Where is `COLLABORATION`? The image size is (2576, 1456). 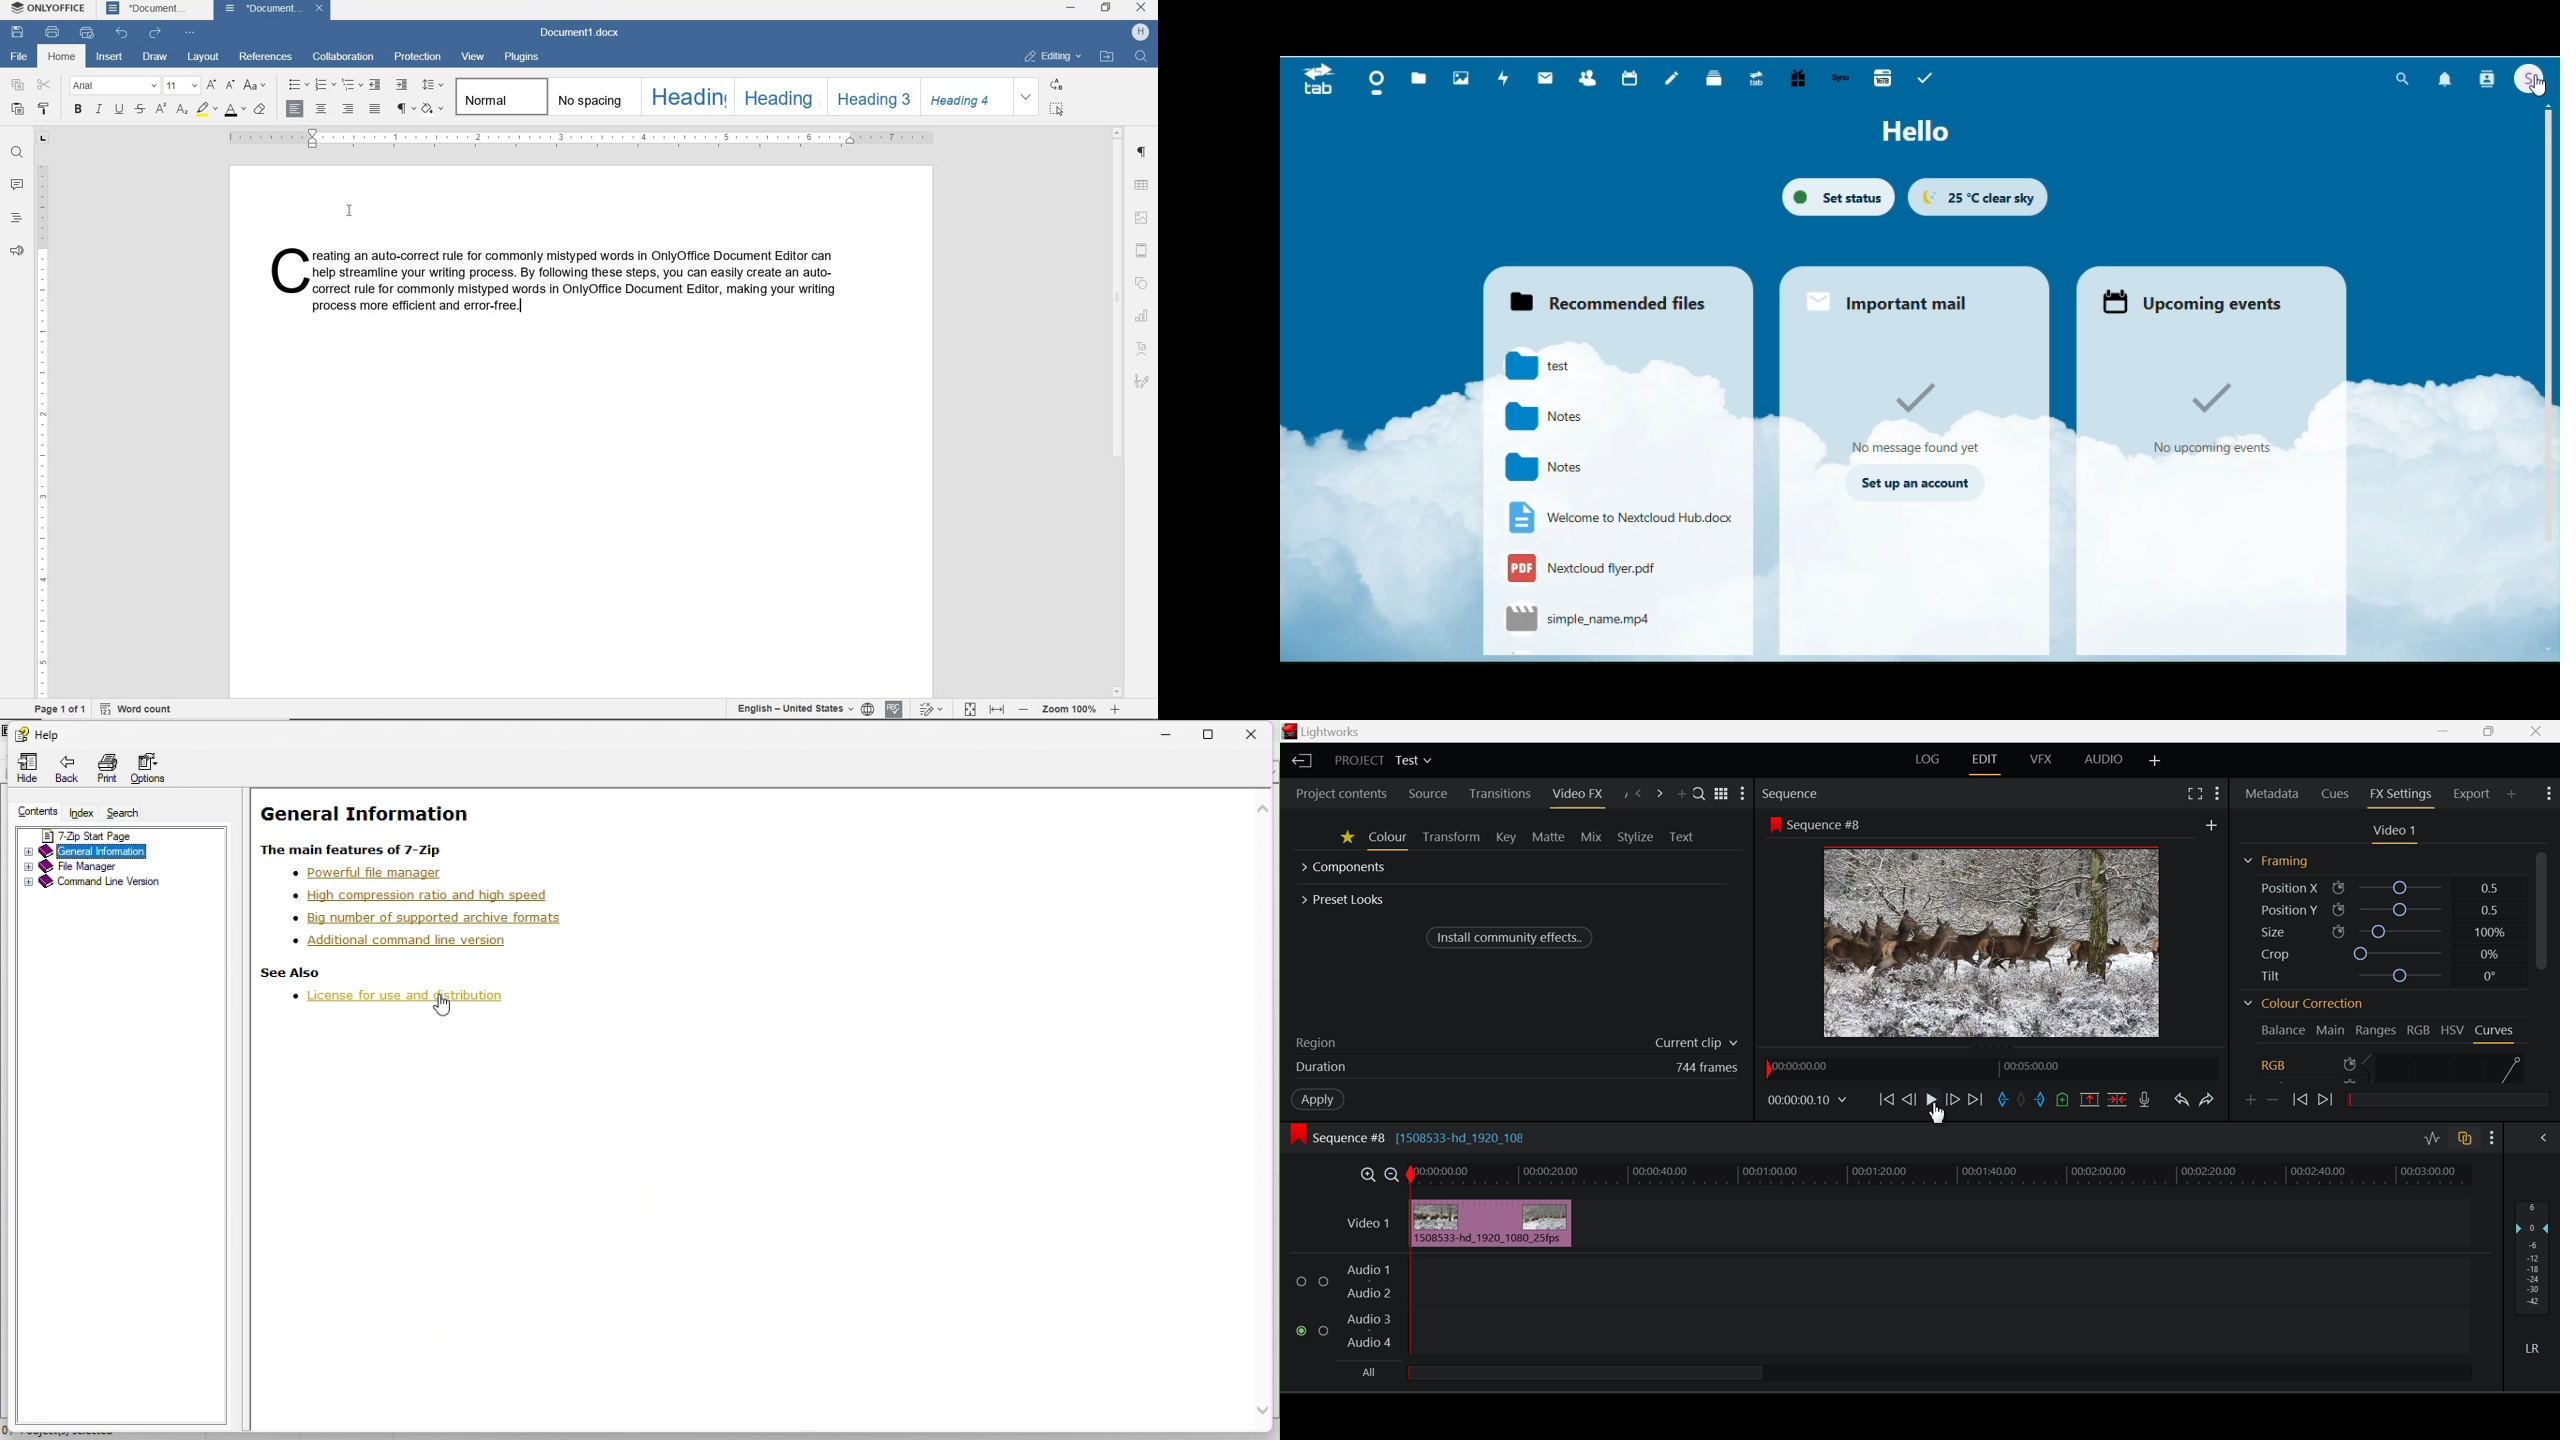
COLLABORATION is located at coordinates (343, 56).